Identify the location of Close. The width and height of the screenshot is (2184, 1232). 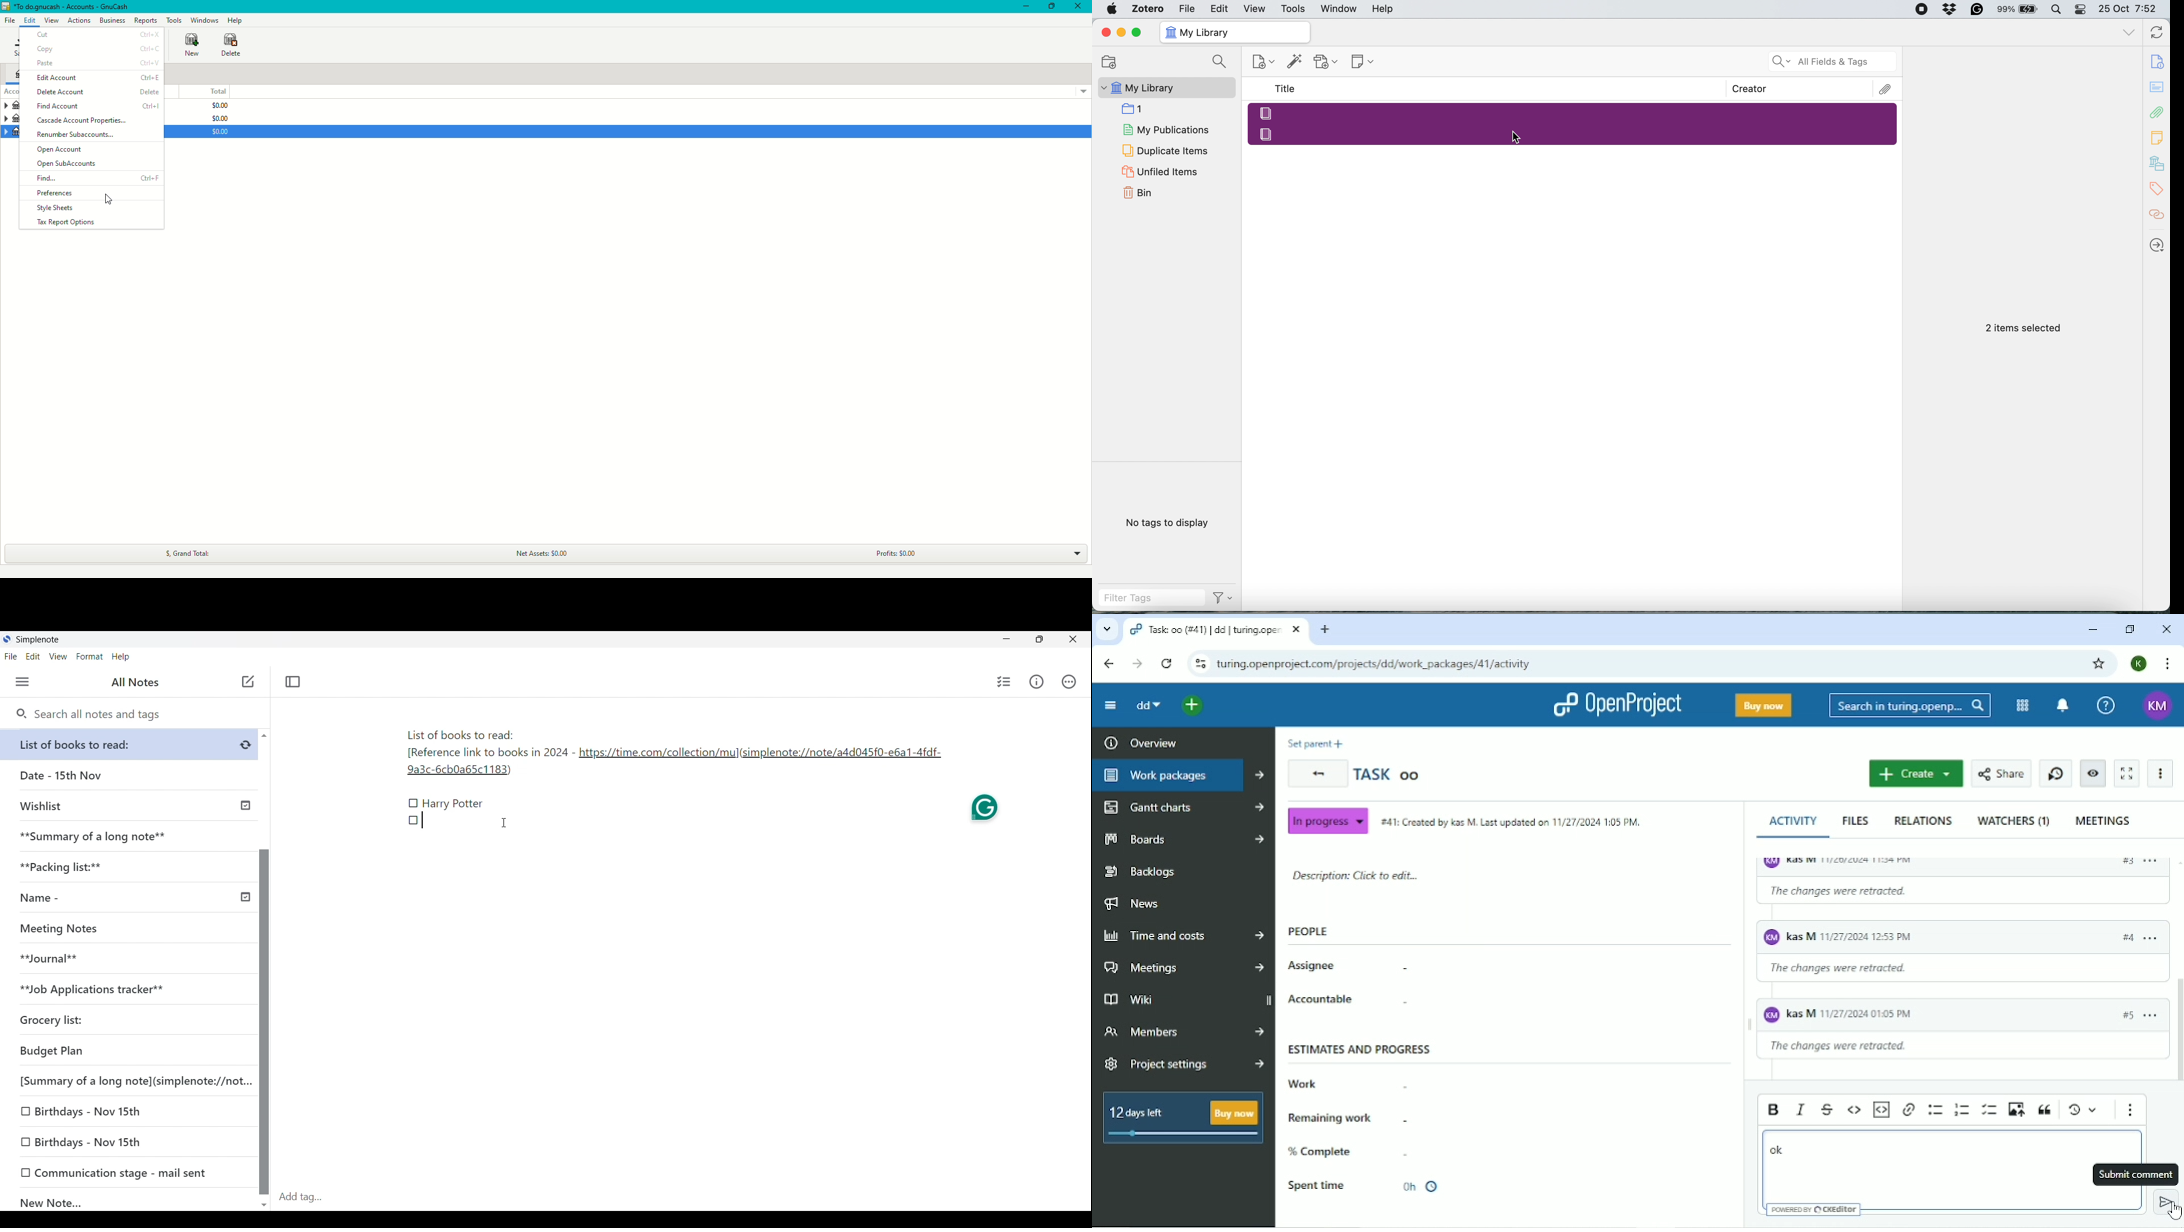
(1105, 32).